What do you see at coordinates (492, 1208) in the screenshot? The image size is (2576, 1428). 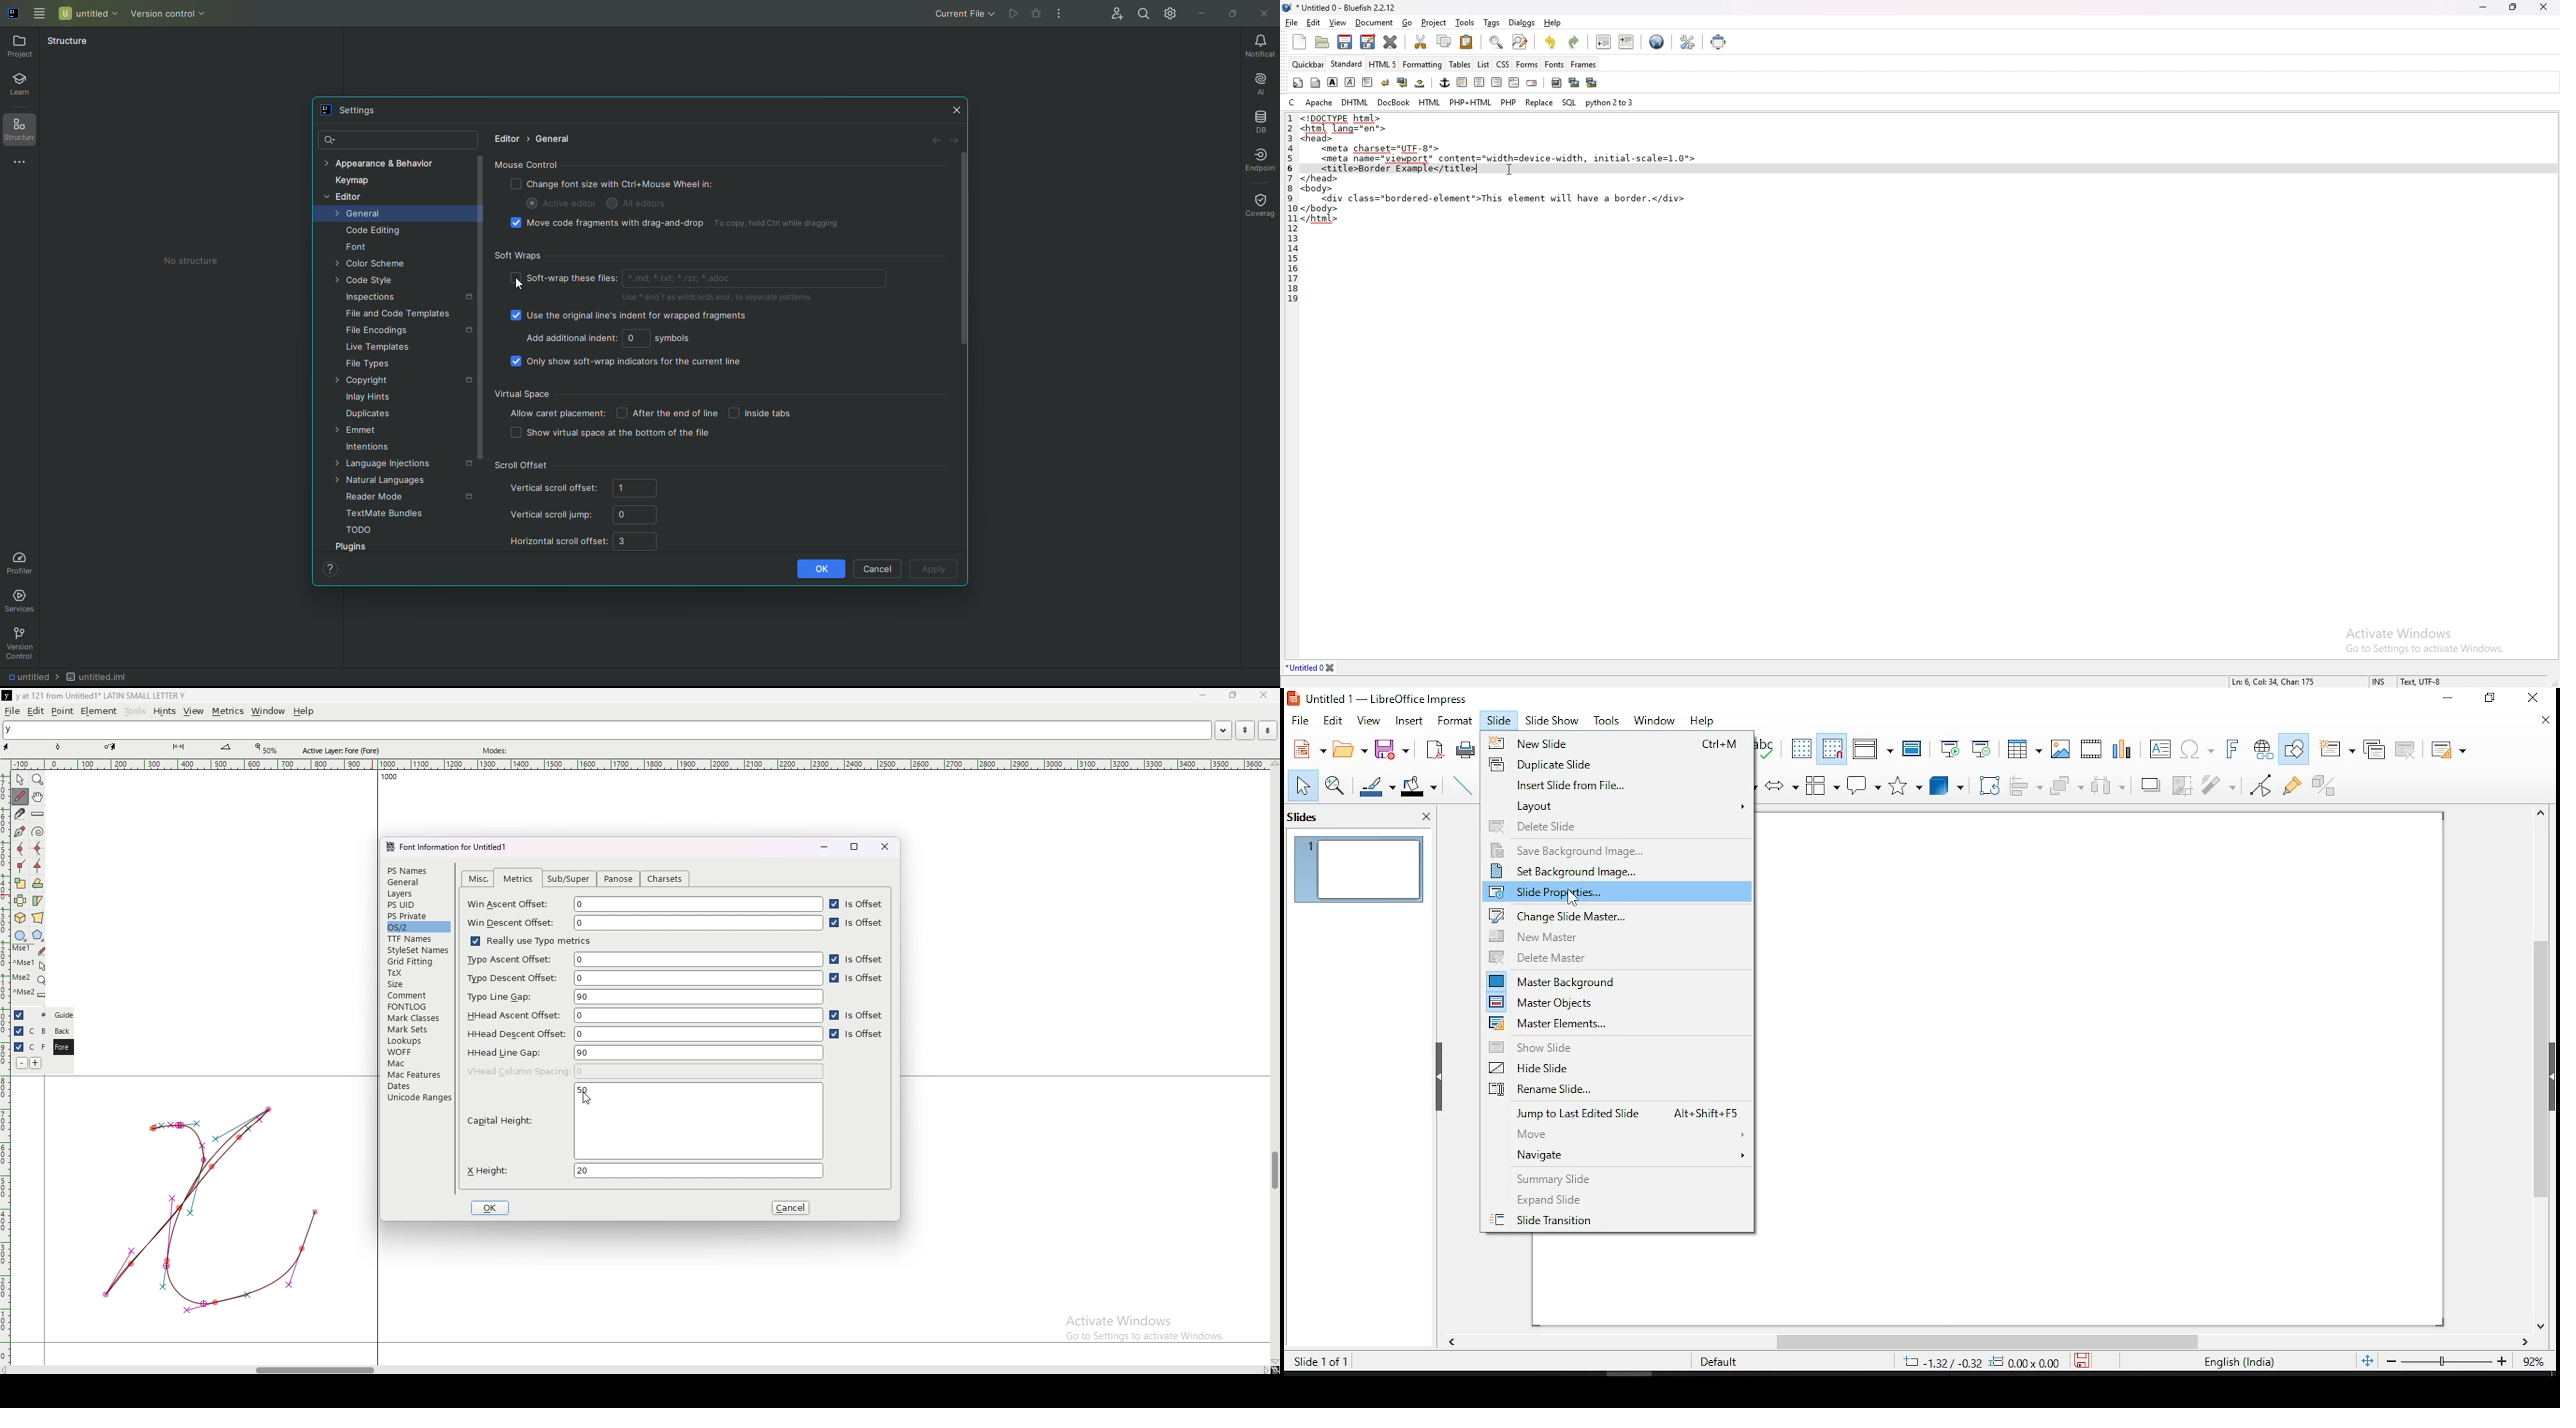 I see `ok` at bounding box center [492, 1208].